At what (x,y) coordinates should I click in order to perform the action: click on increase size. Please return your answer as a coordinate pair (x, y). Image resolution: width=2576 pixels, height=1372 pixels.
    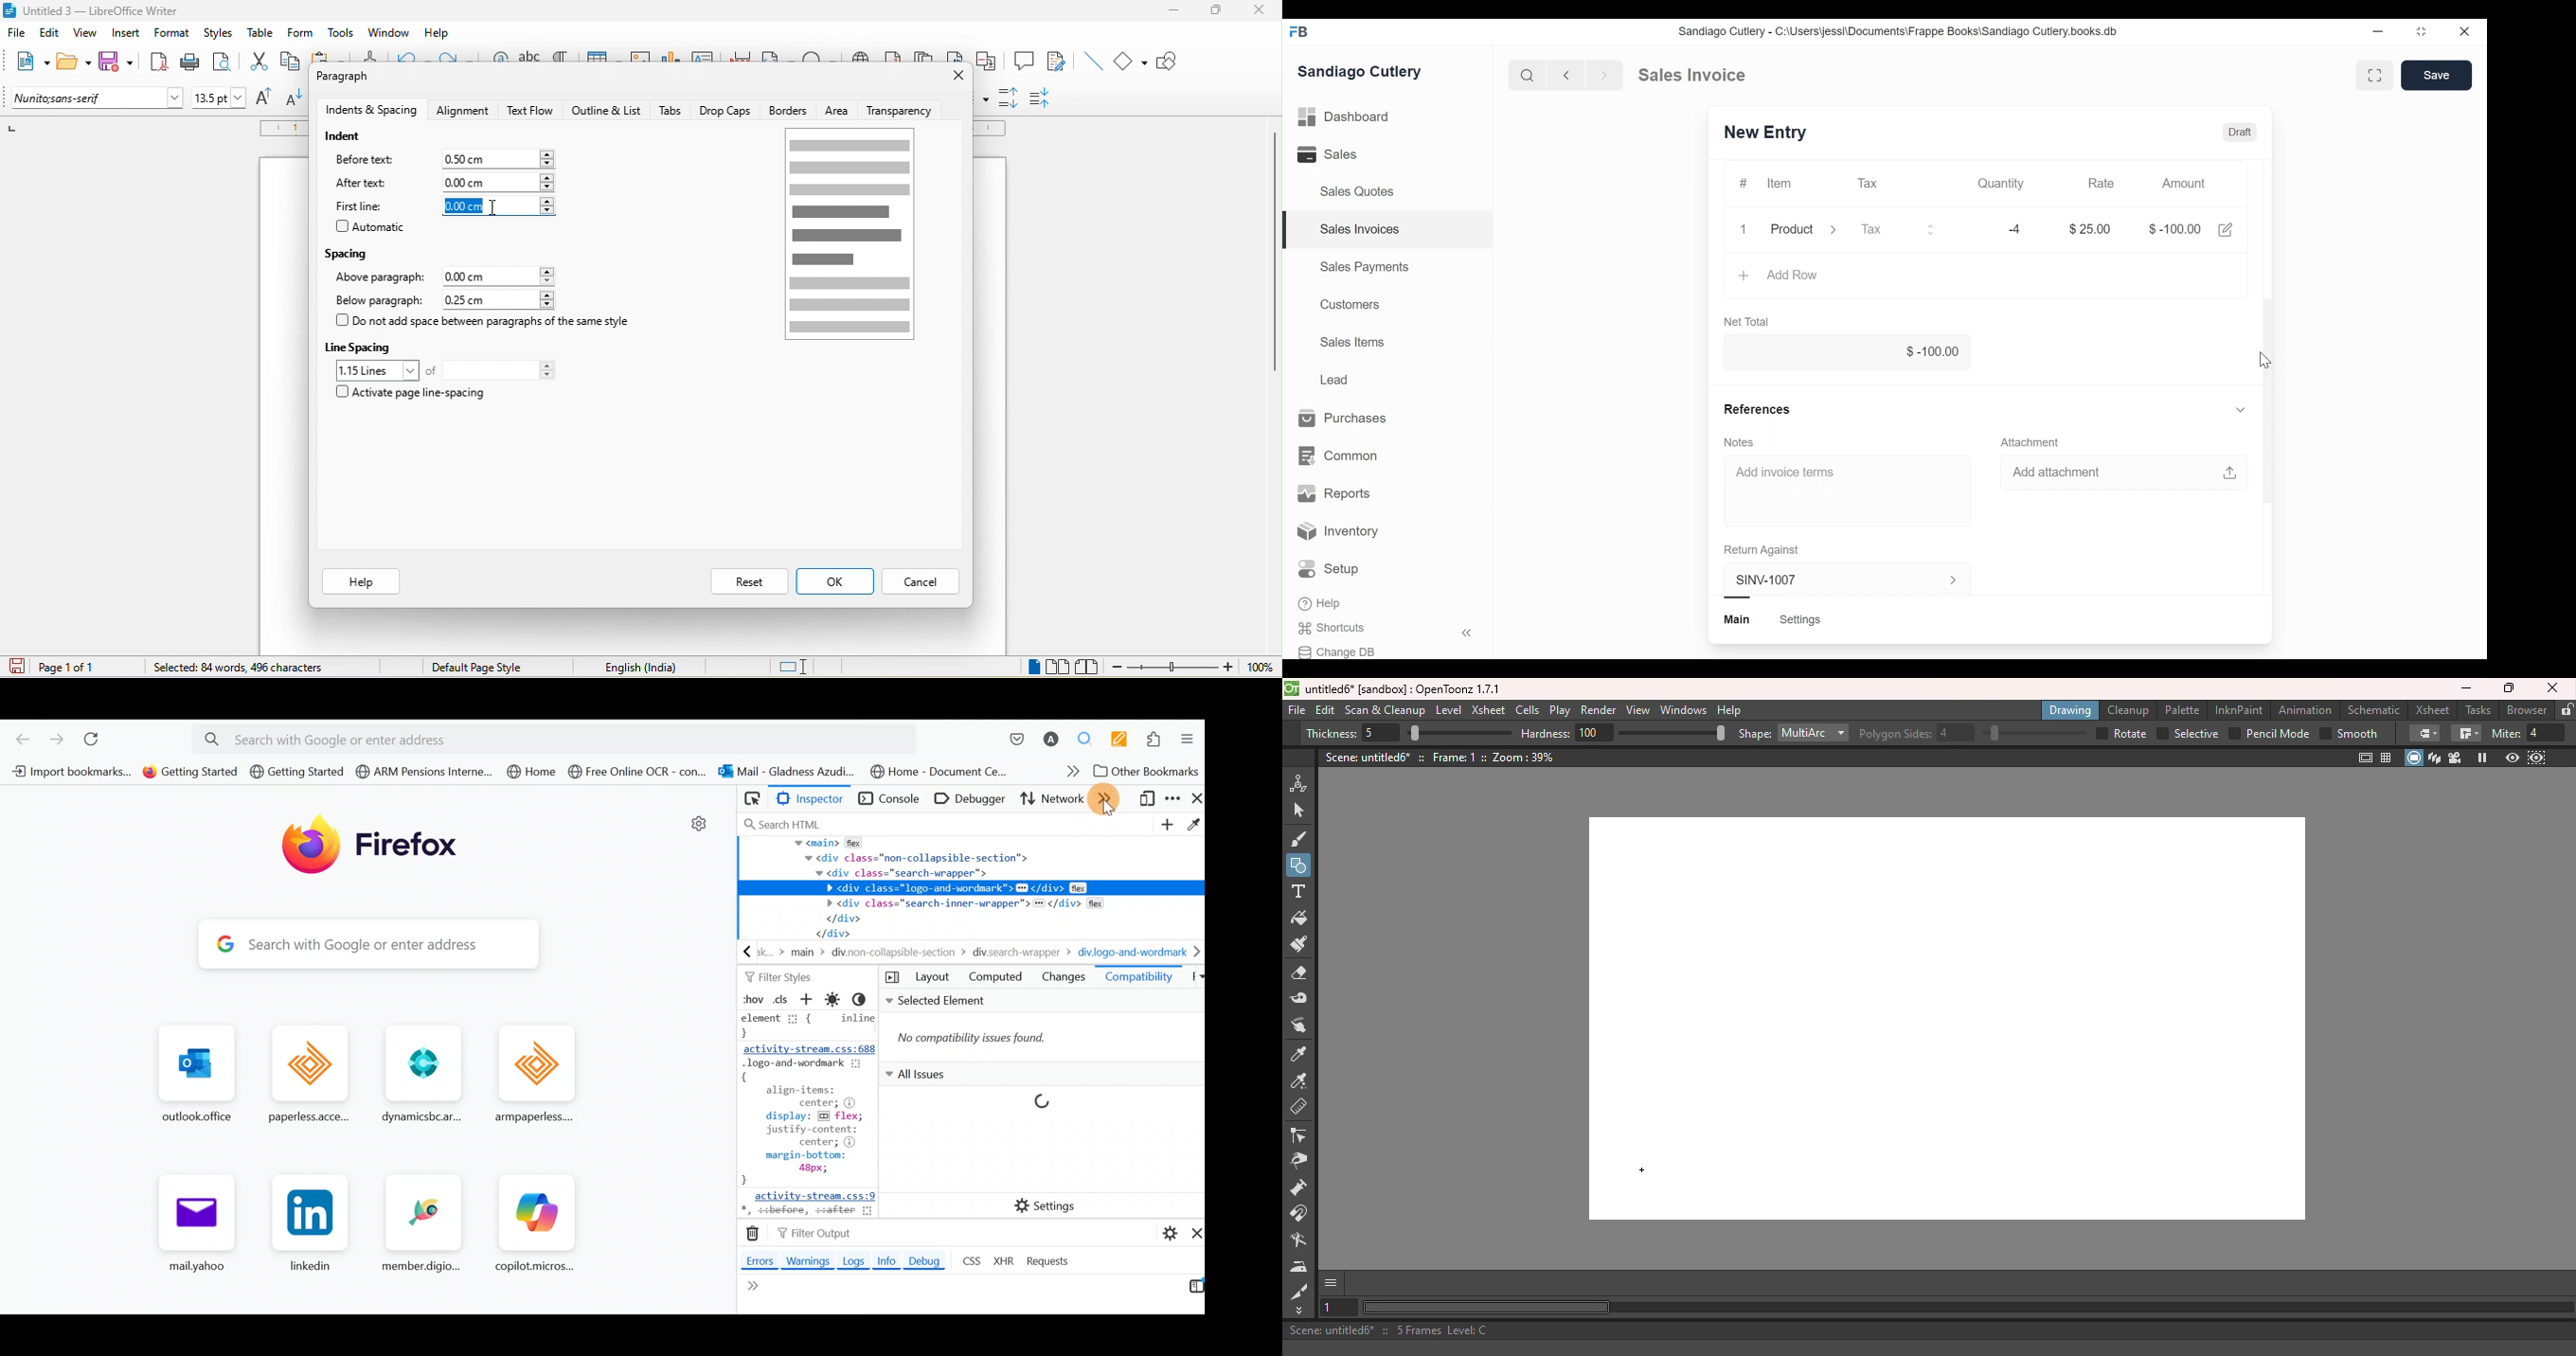
    Looking at the image, I should click on (261, 97).